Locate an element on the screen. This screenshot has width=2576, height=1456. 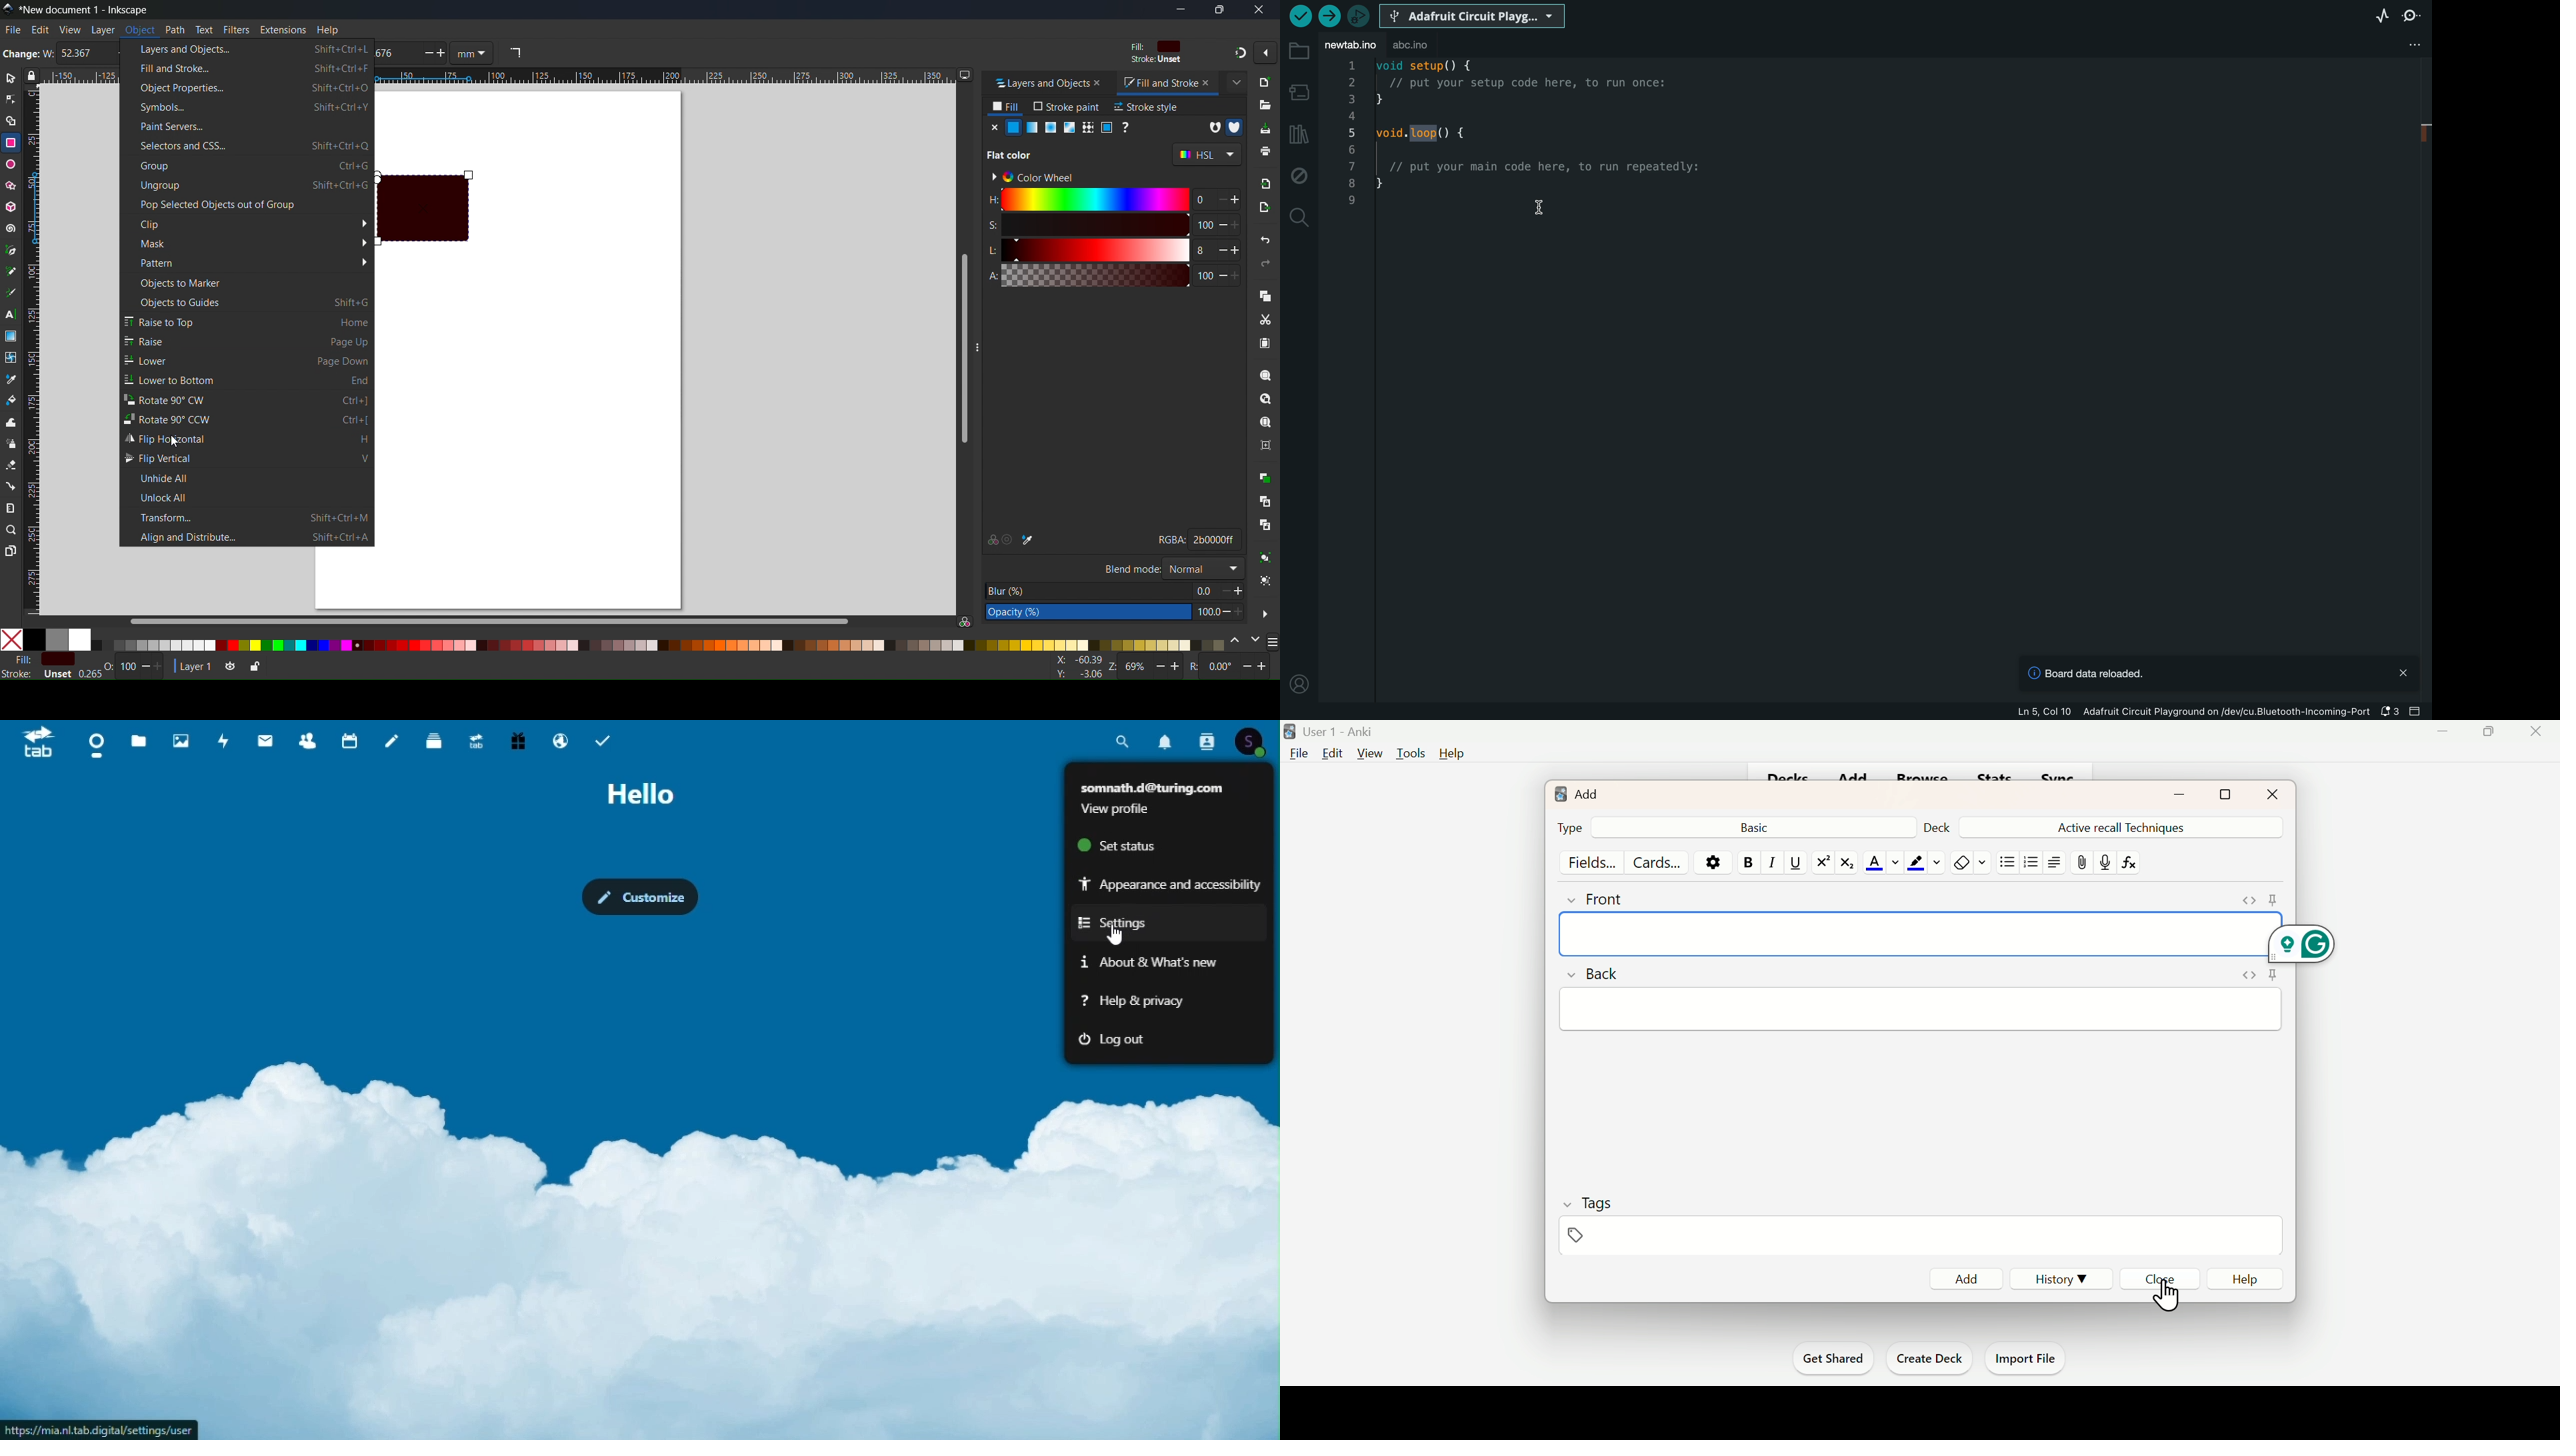
close is located at coordinates (2404, 671).